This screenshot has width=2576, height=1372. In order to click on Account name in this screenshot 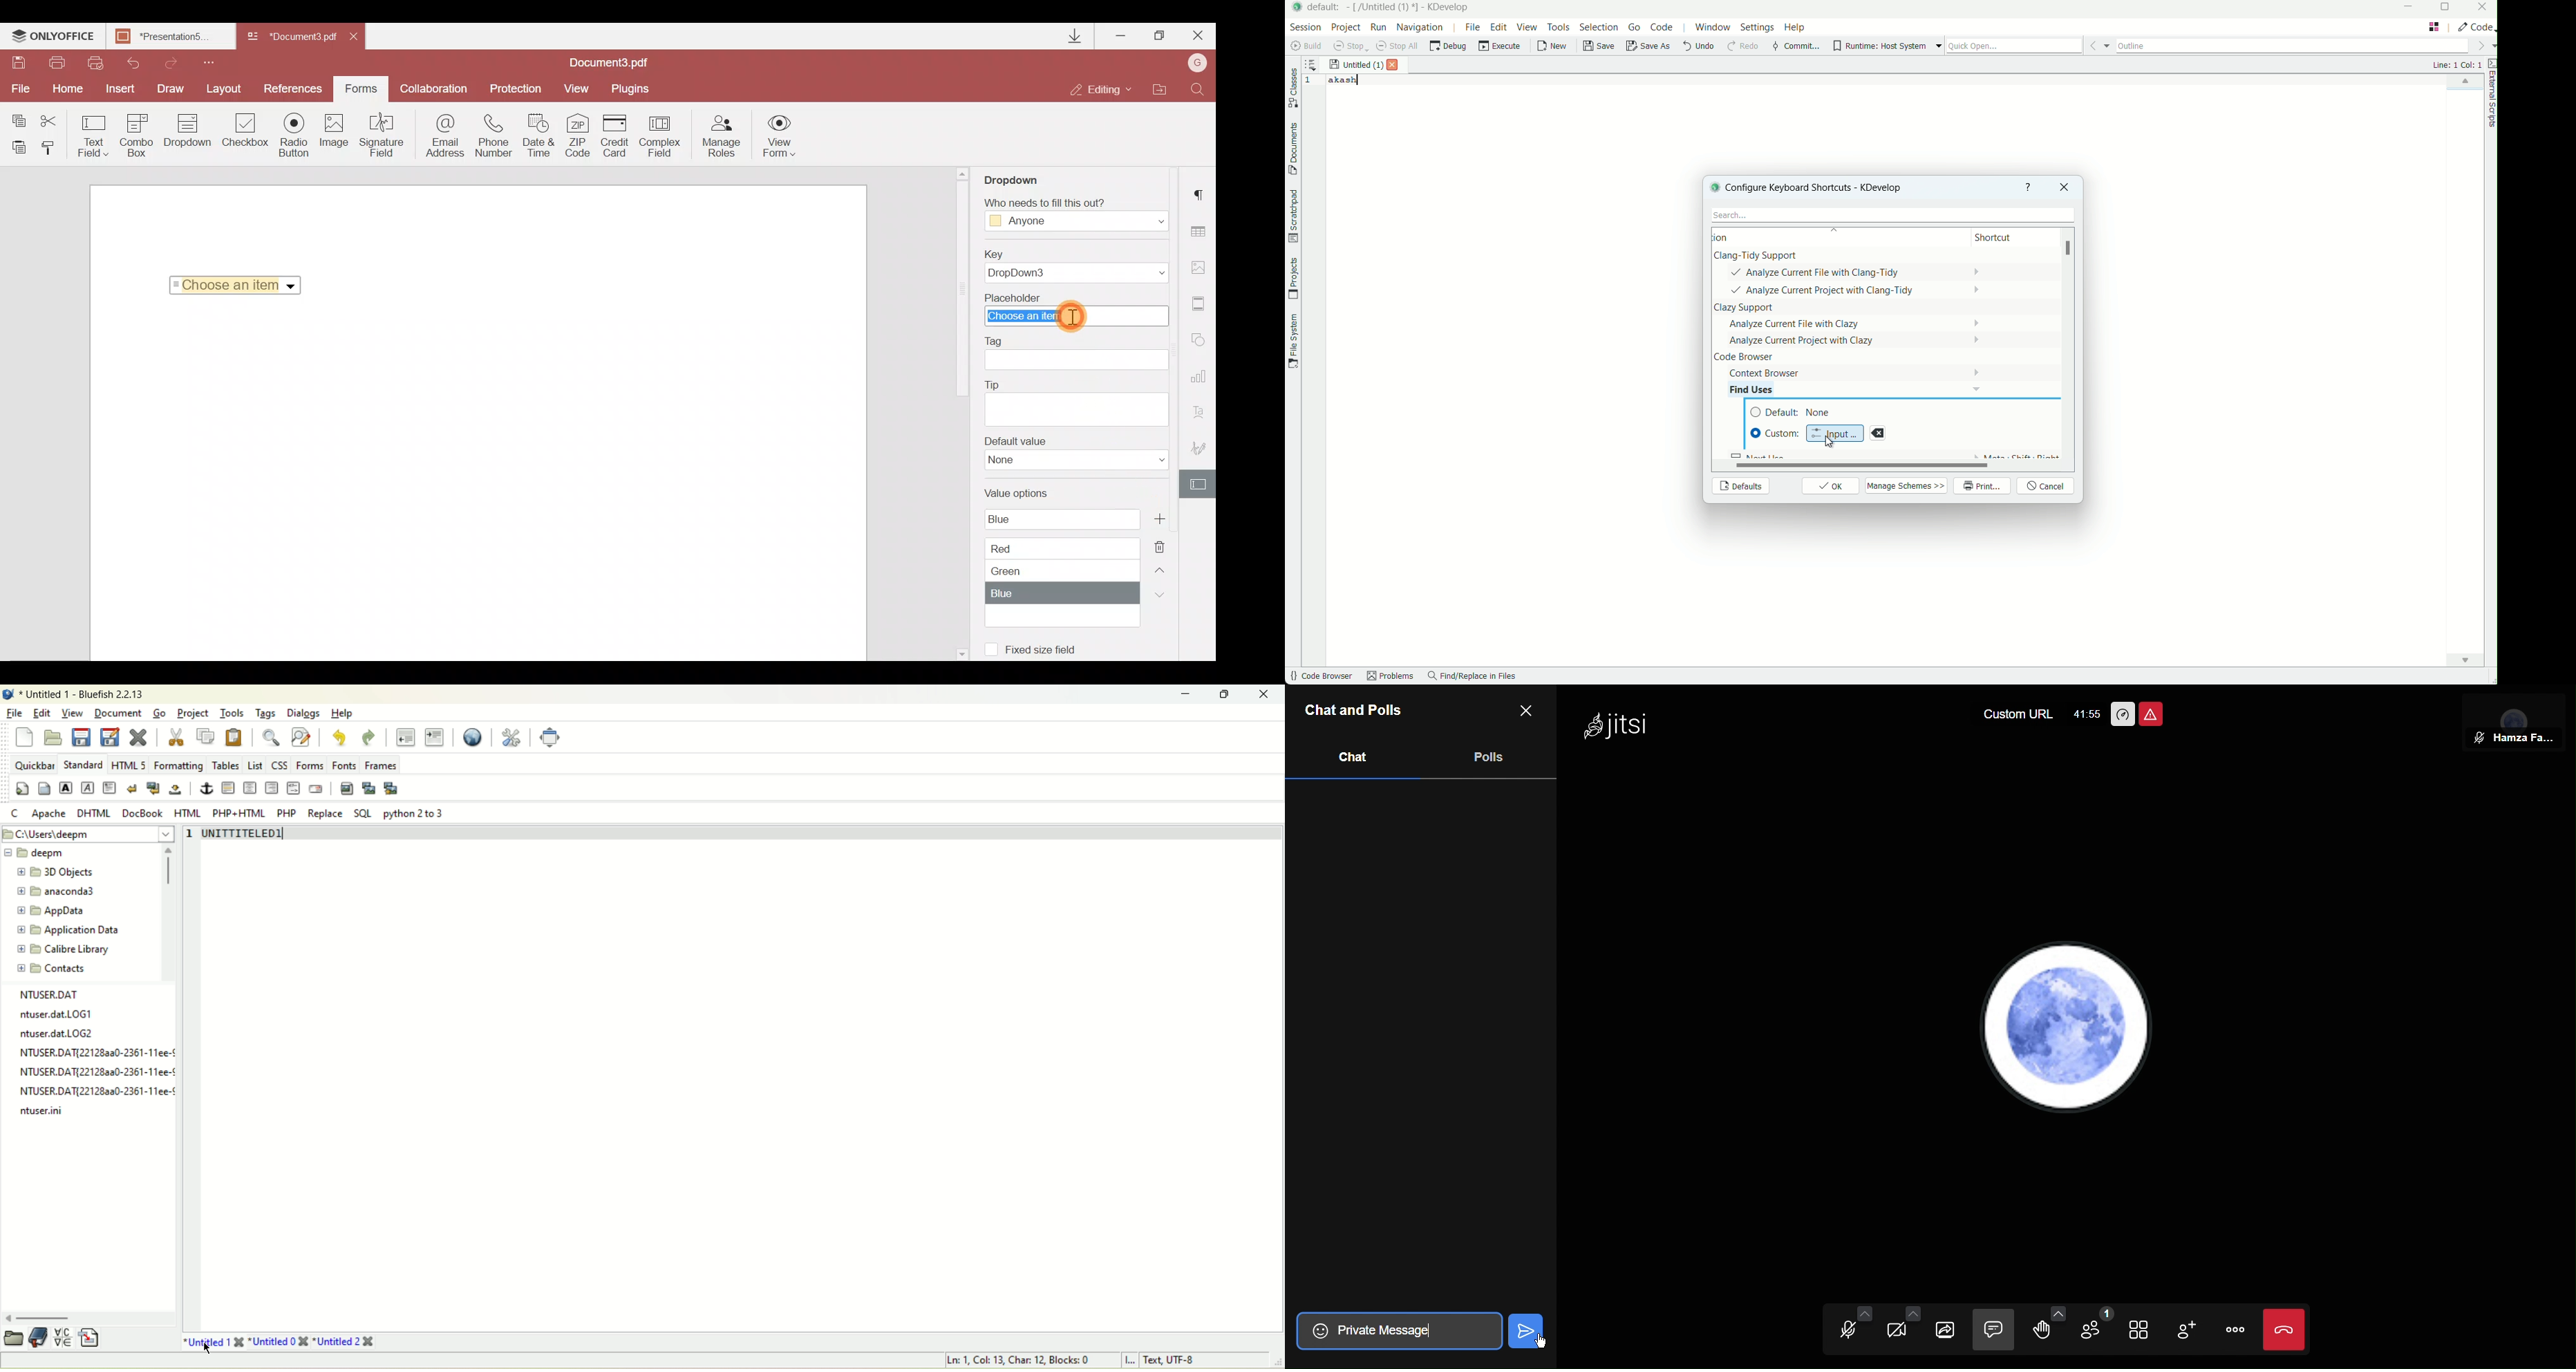, I will do `click(1197, 61)`.